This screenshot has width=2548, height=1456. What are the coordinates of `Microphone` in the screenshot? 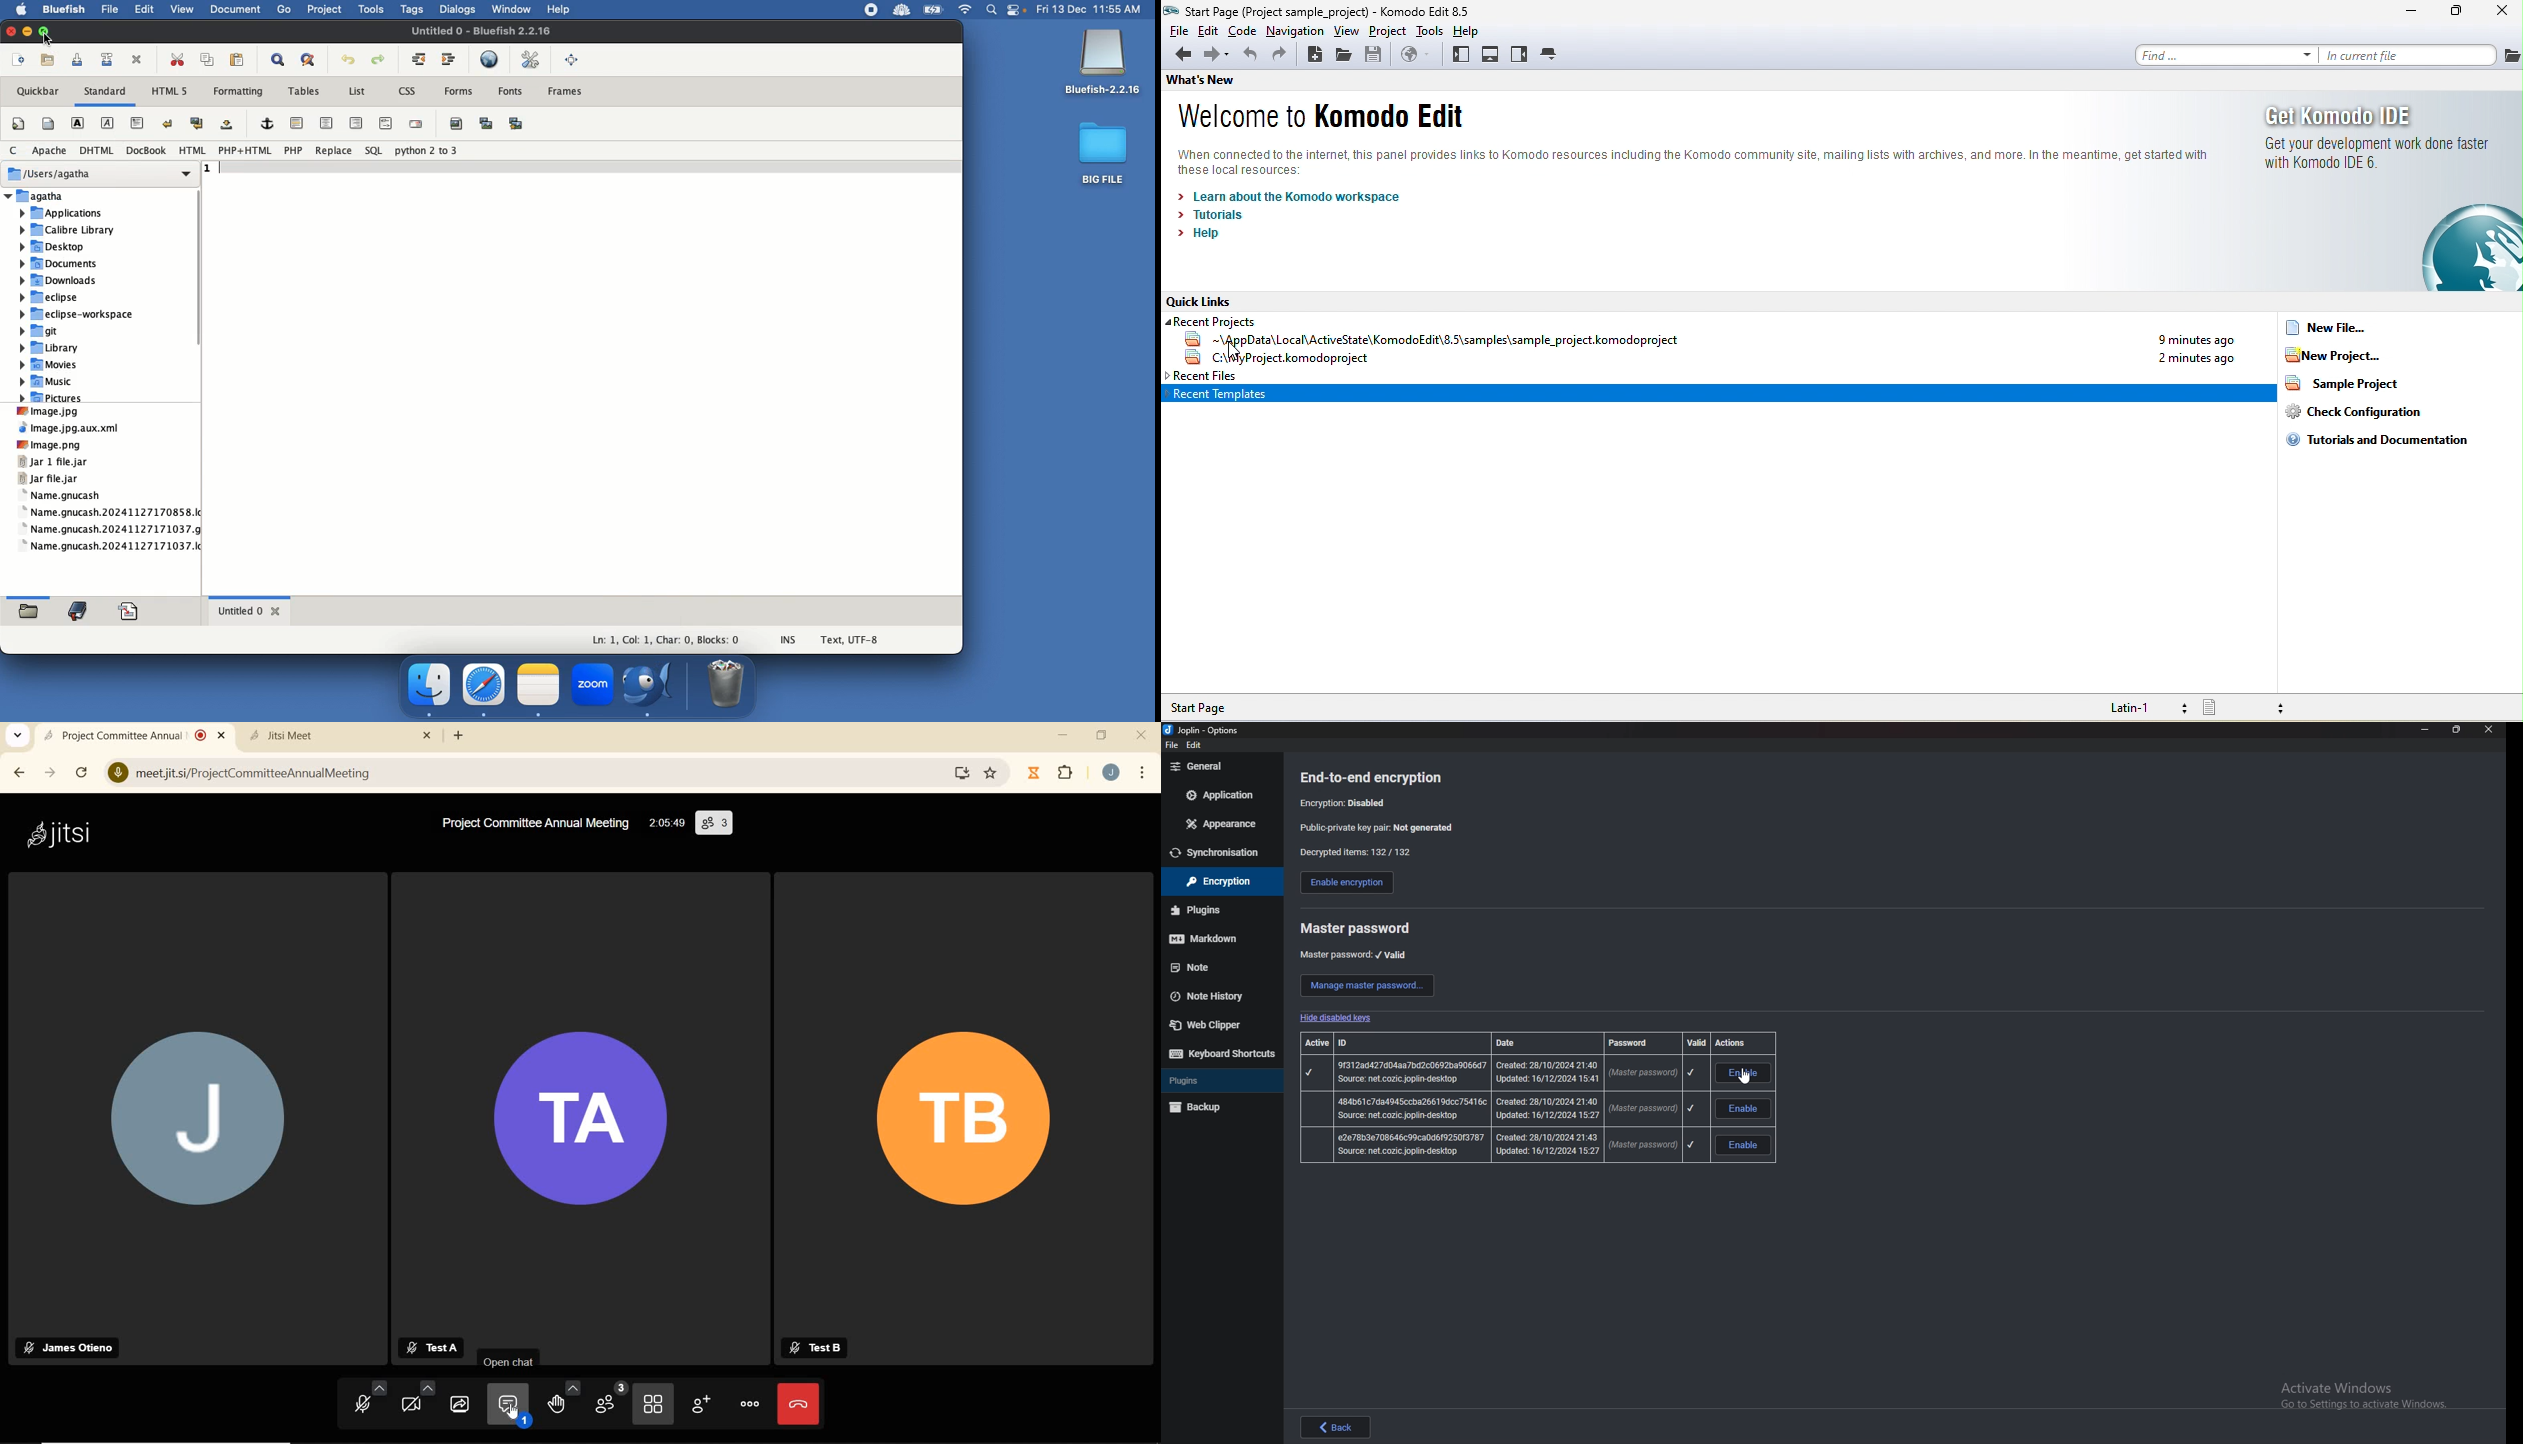 It's located at (115, 774).